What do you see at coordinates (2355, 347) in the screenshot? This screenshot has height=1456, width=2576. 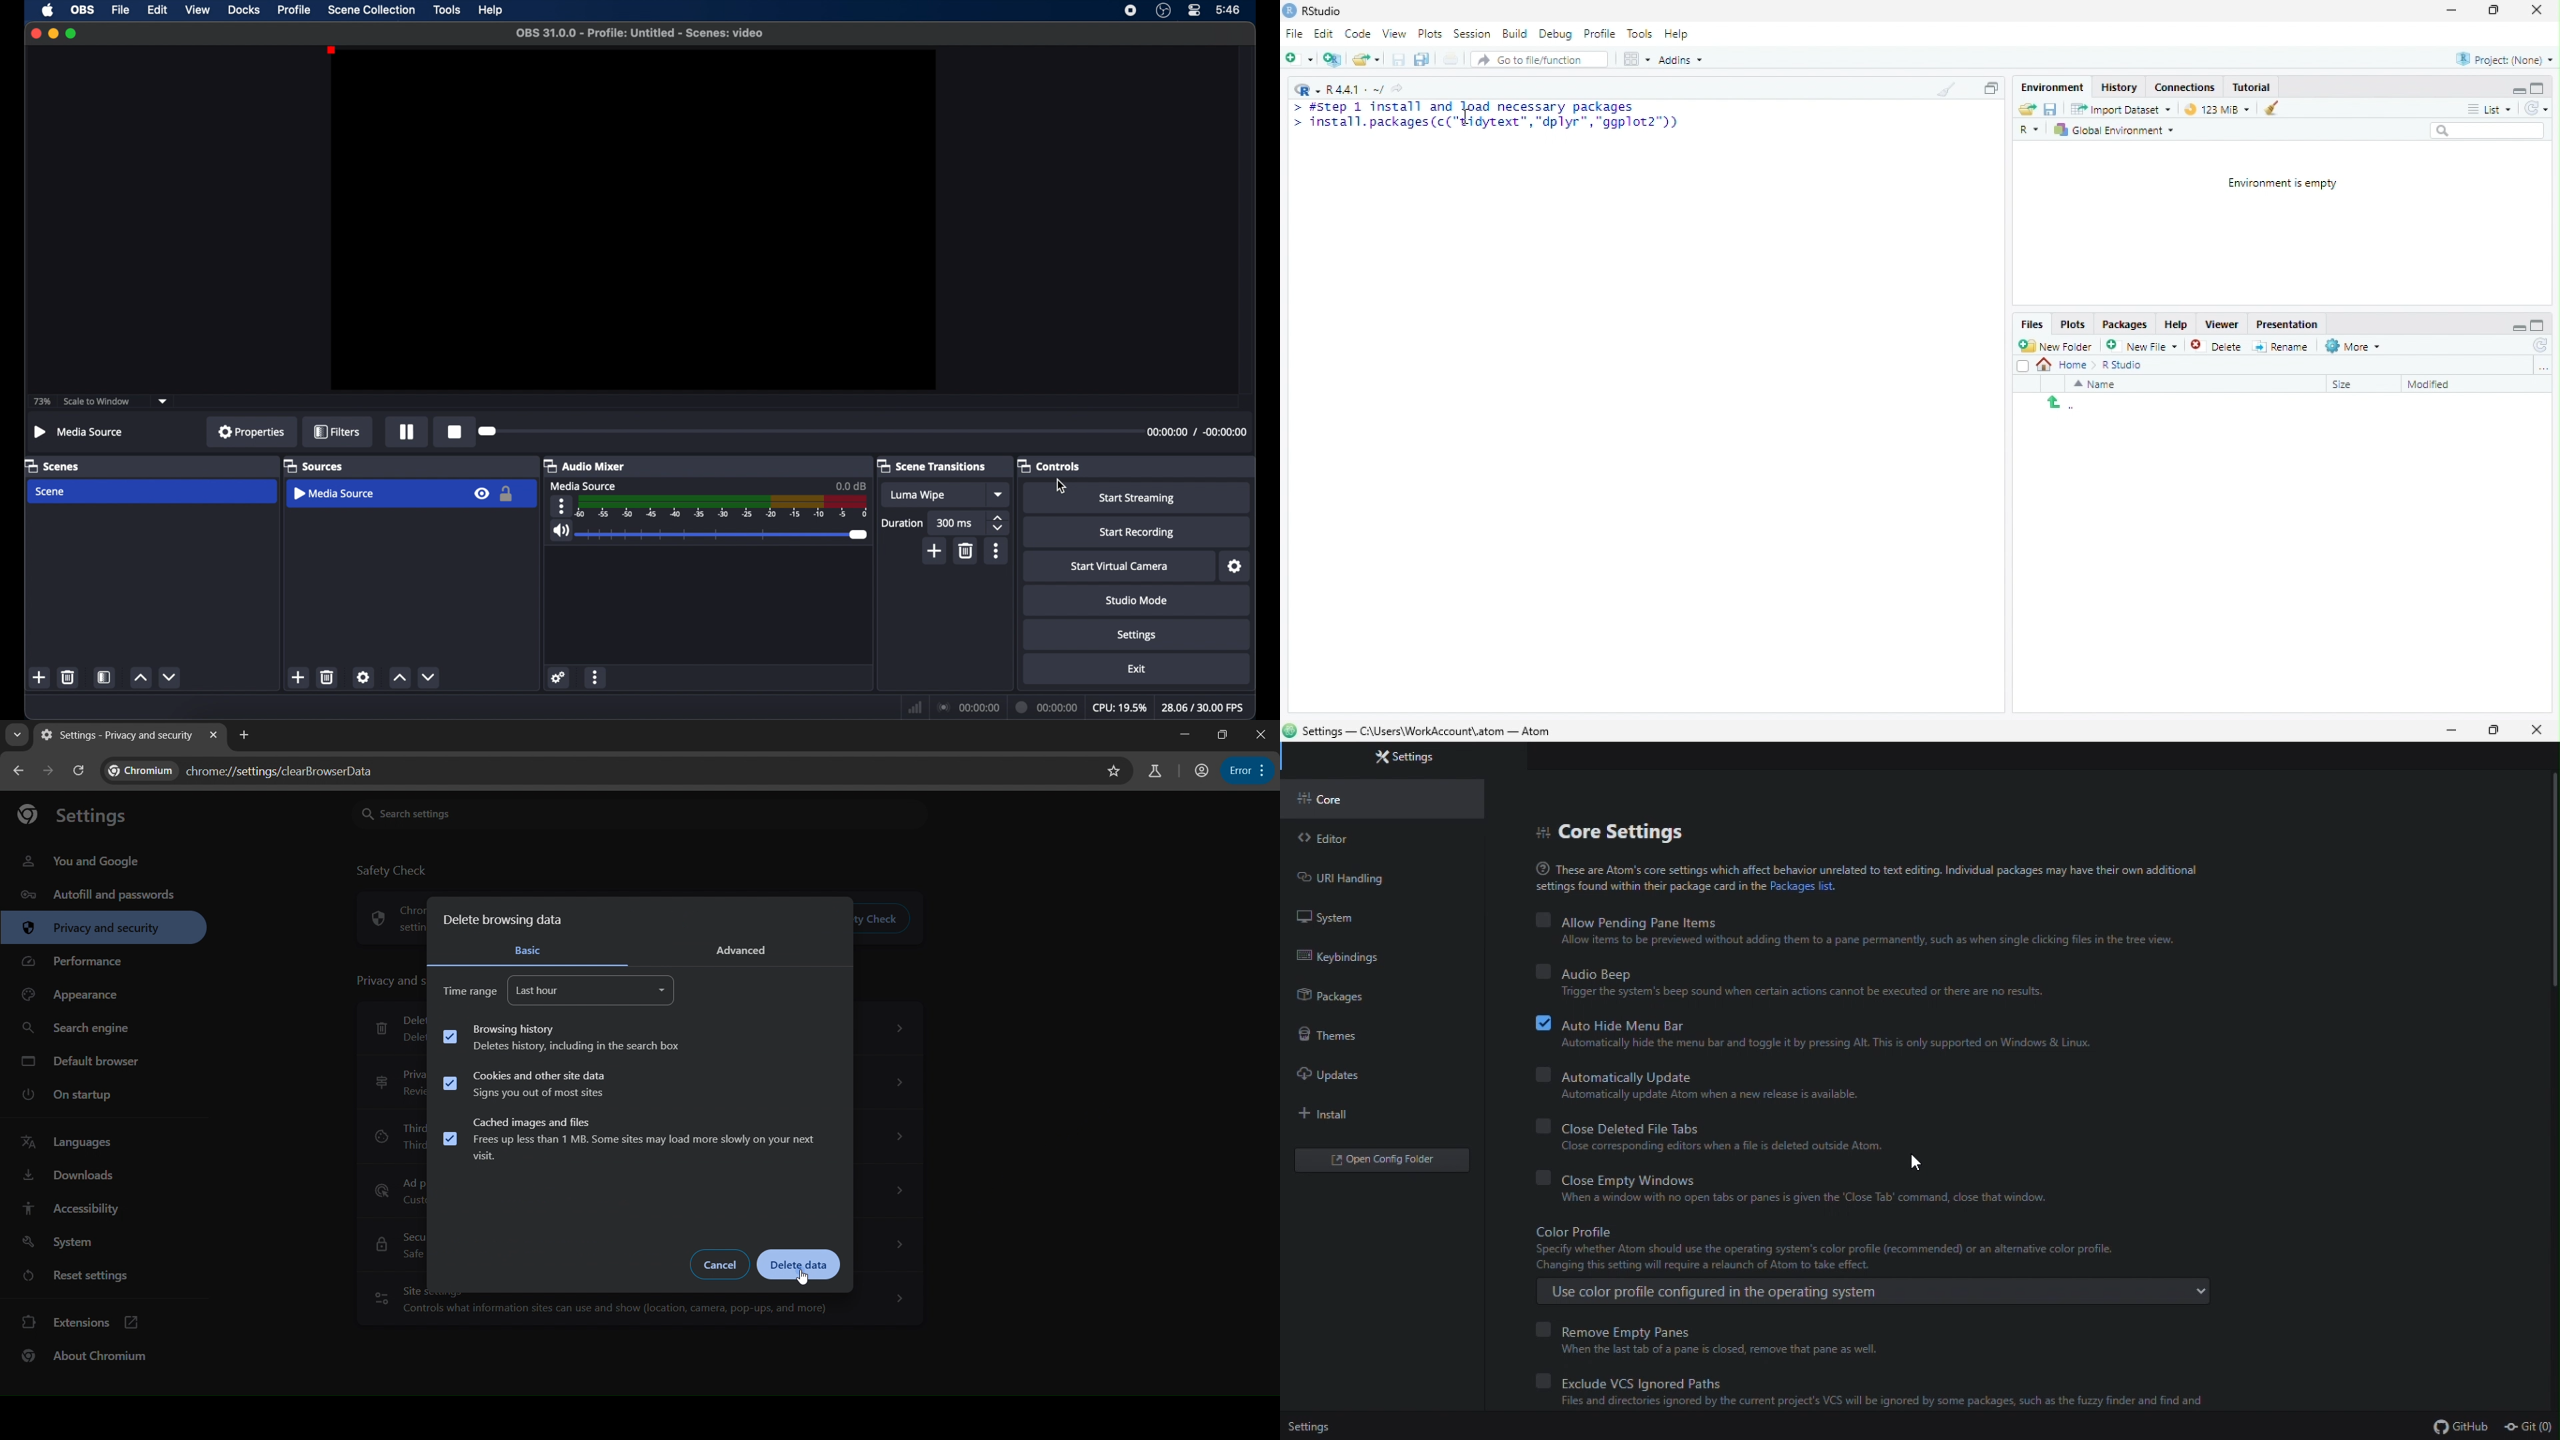 I see `More` at bounding box center [2355, 347].